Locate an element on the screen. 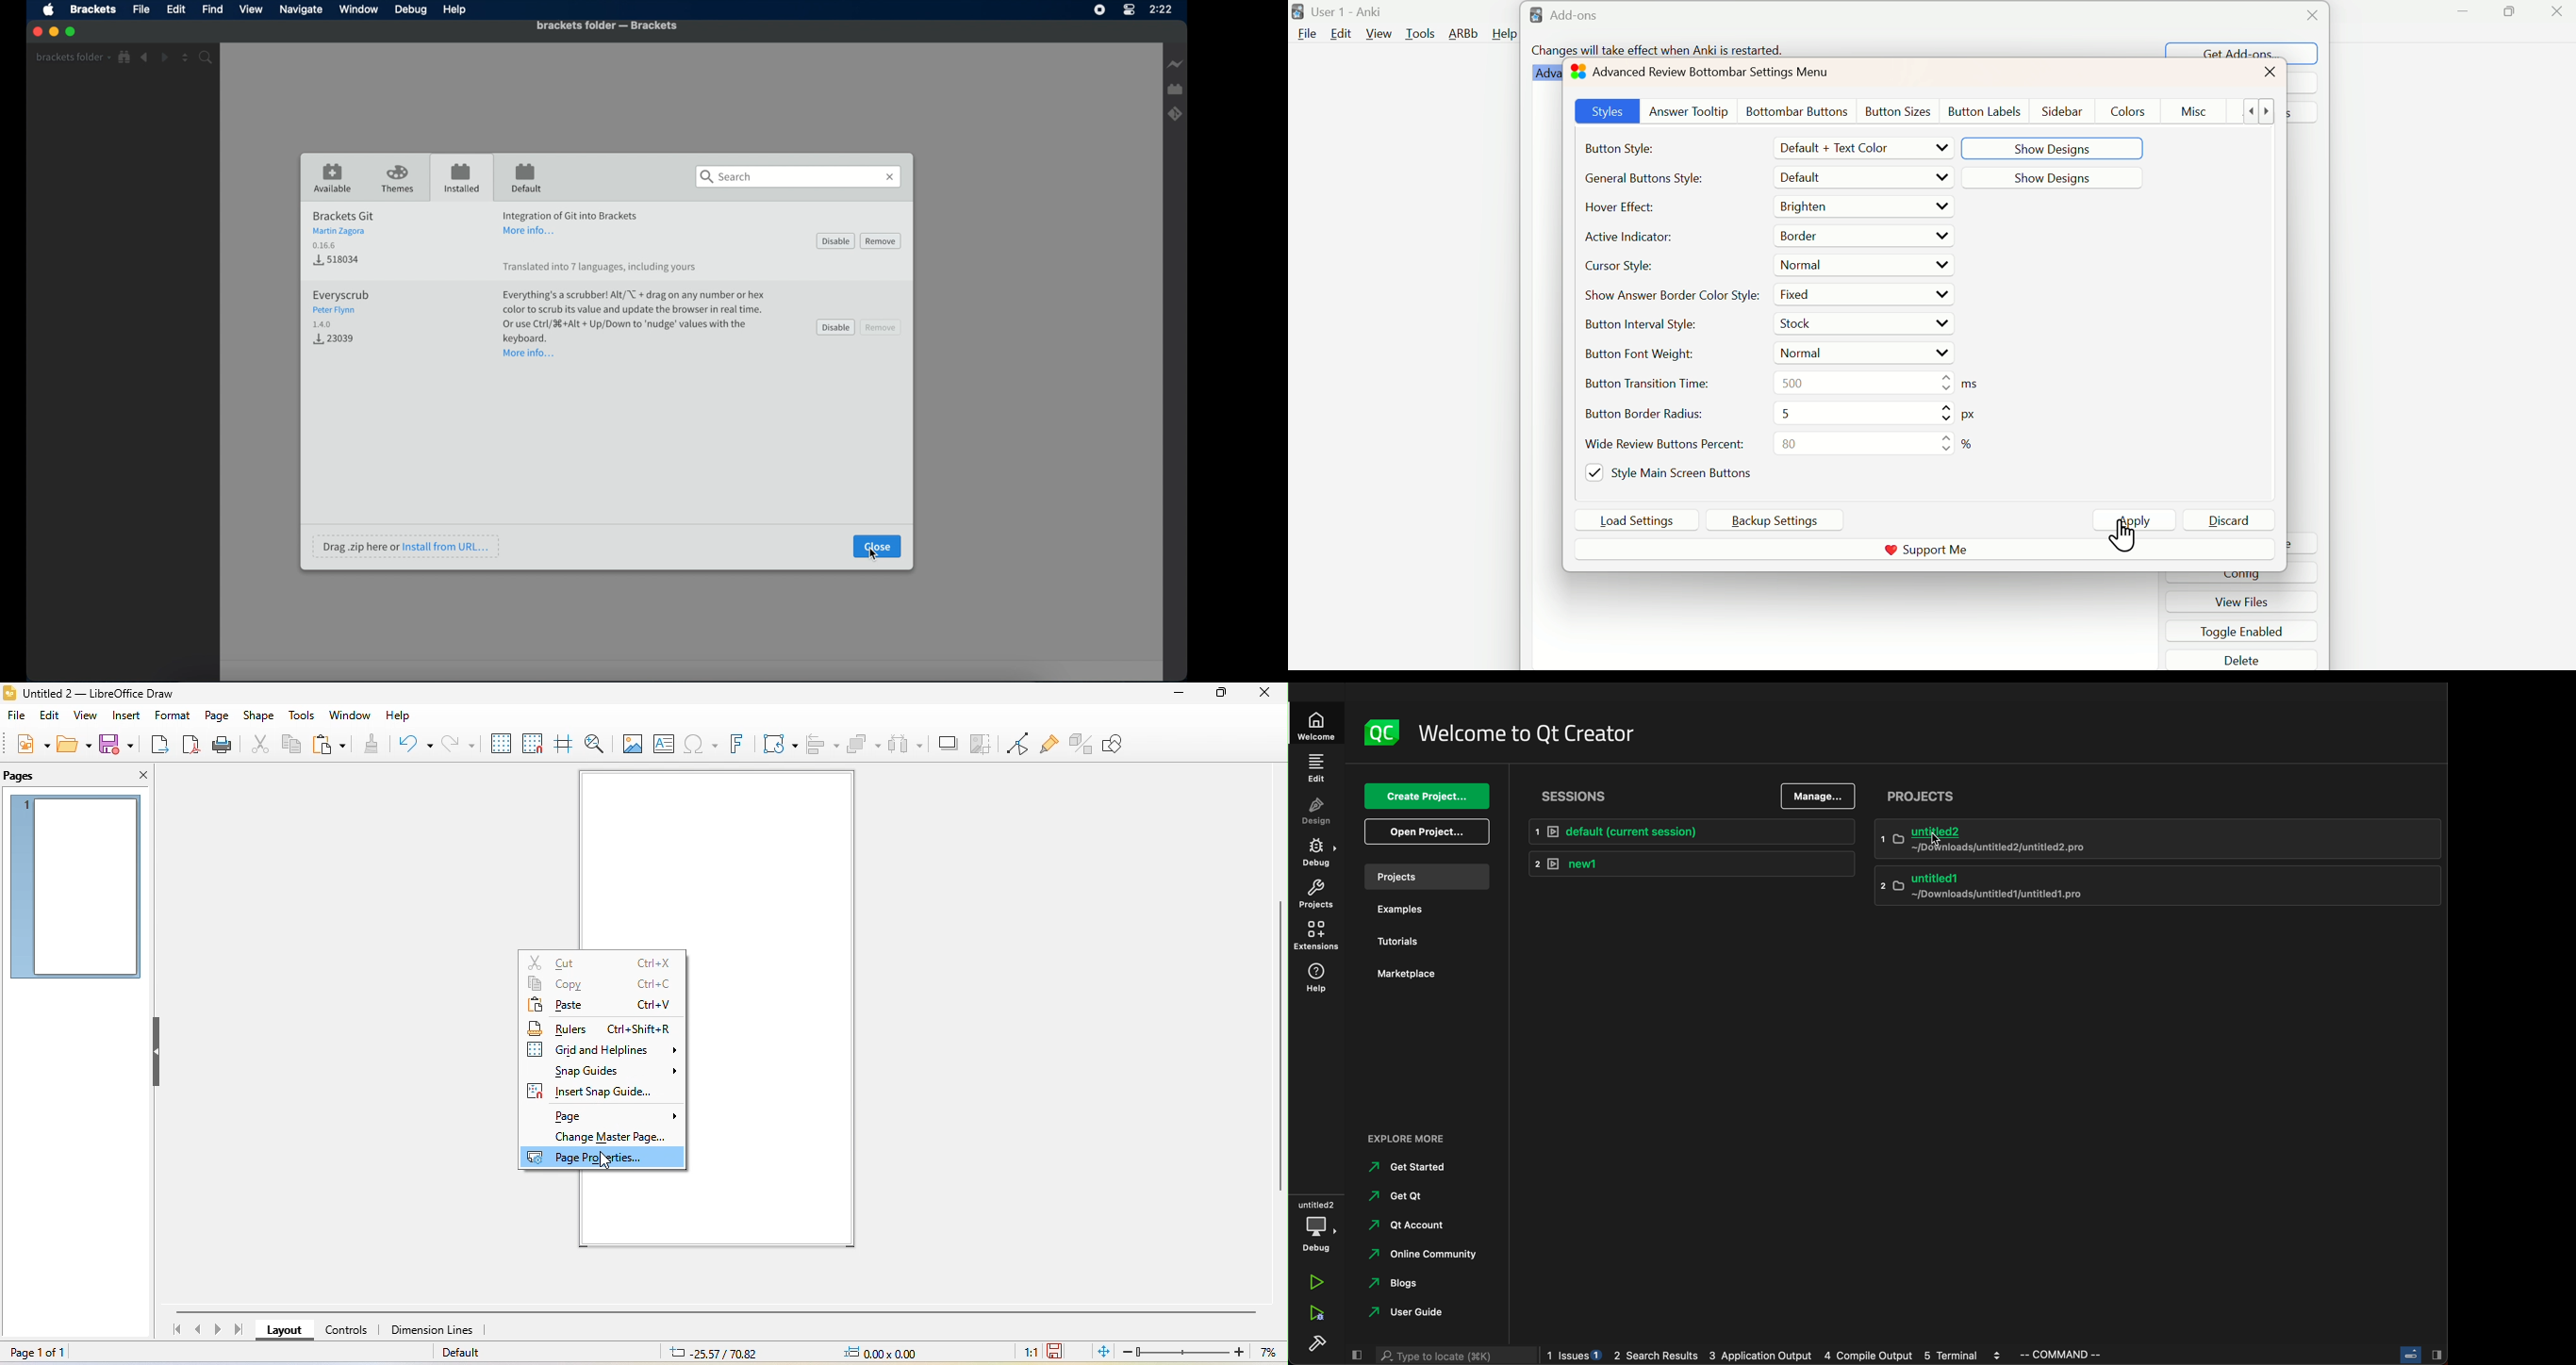 The height and width of the screenshot is (1372, 2576). brackets folder - brackets is located at coordinates (607, 25).